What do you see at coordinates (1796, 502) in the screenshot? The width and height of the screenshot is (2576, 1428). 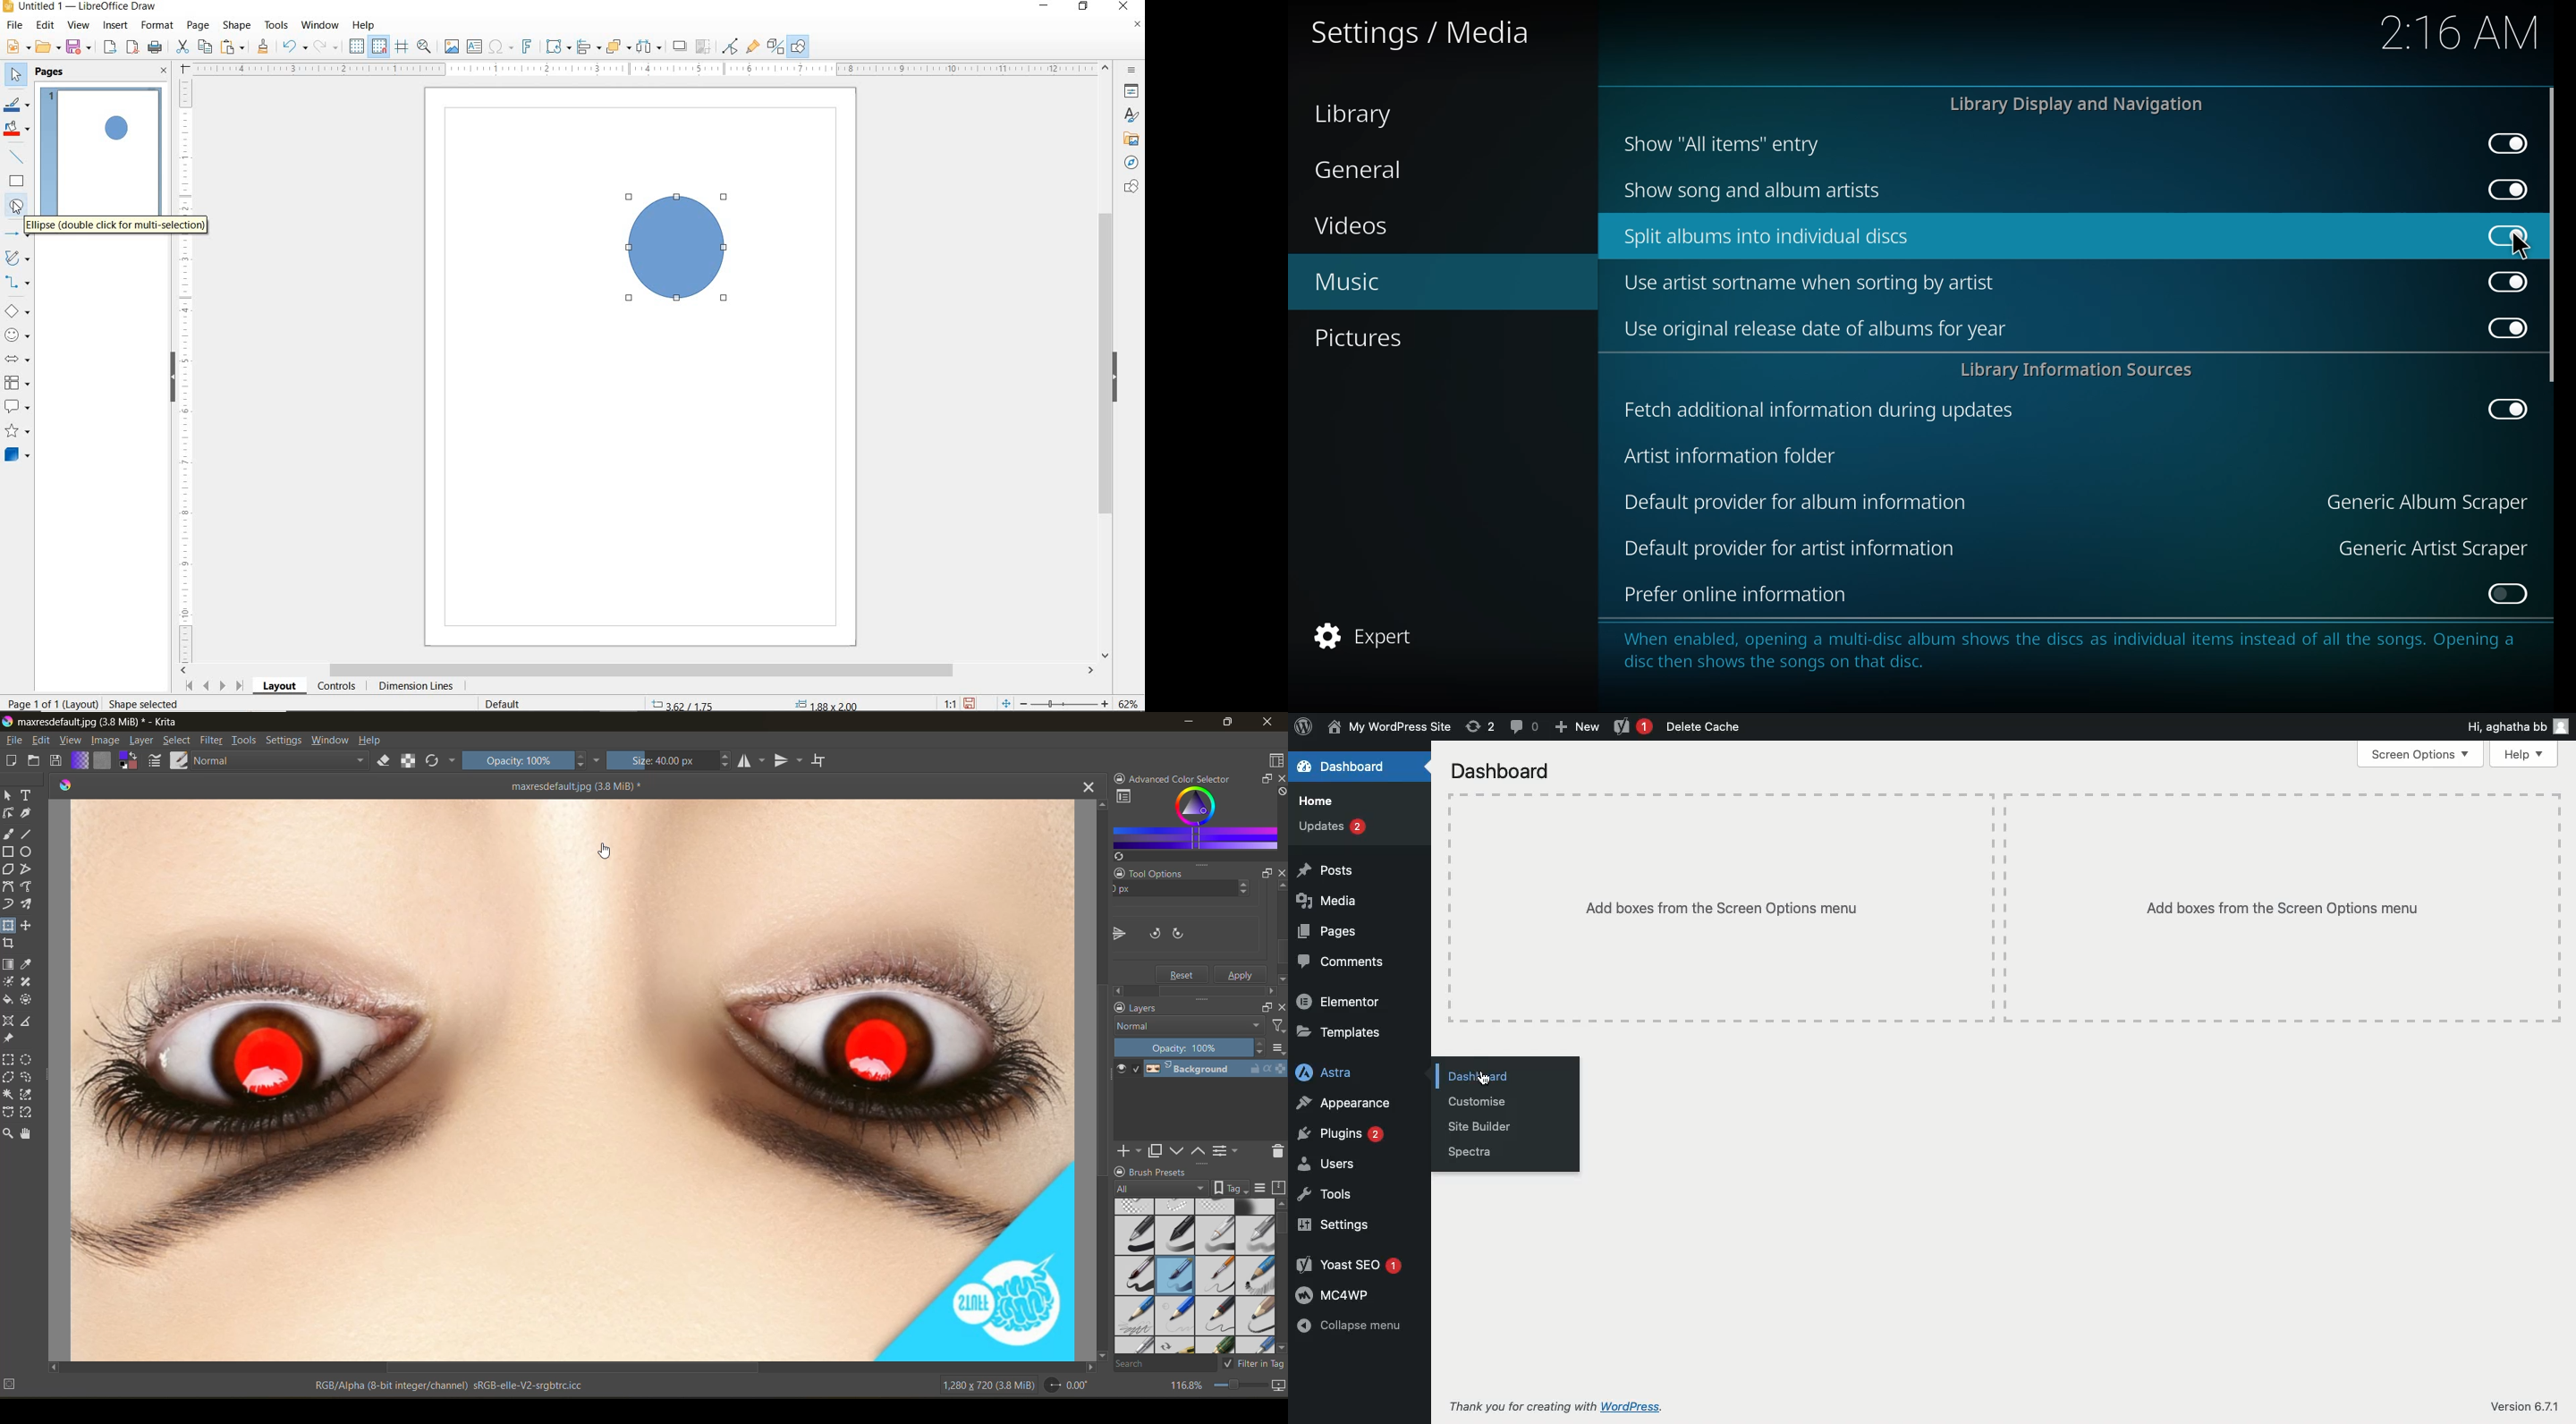 I see `default provider for album information` at bounding box center [1796, 502].